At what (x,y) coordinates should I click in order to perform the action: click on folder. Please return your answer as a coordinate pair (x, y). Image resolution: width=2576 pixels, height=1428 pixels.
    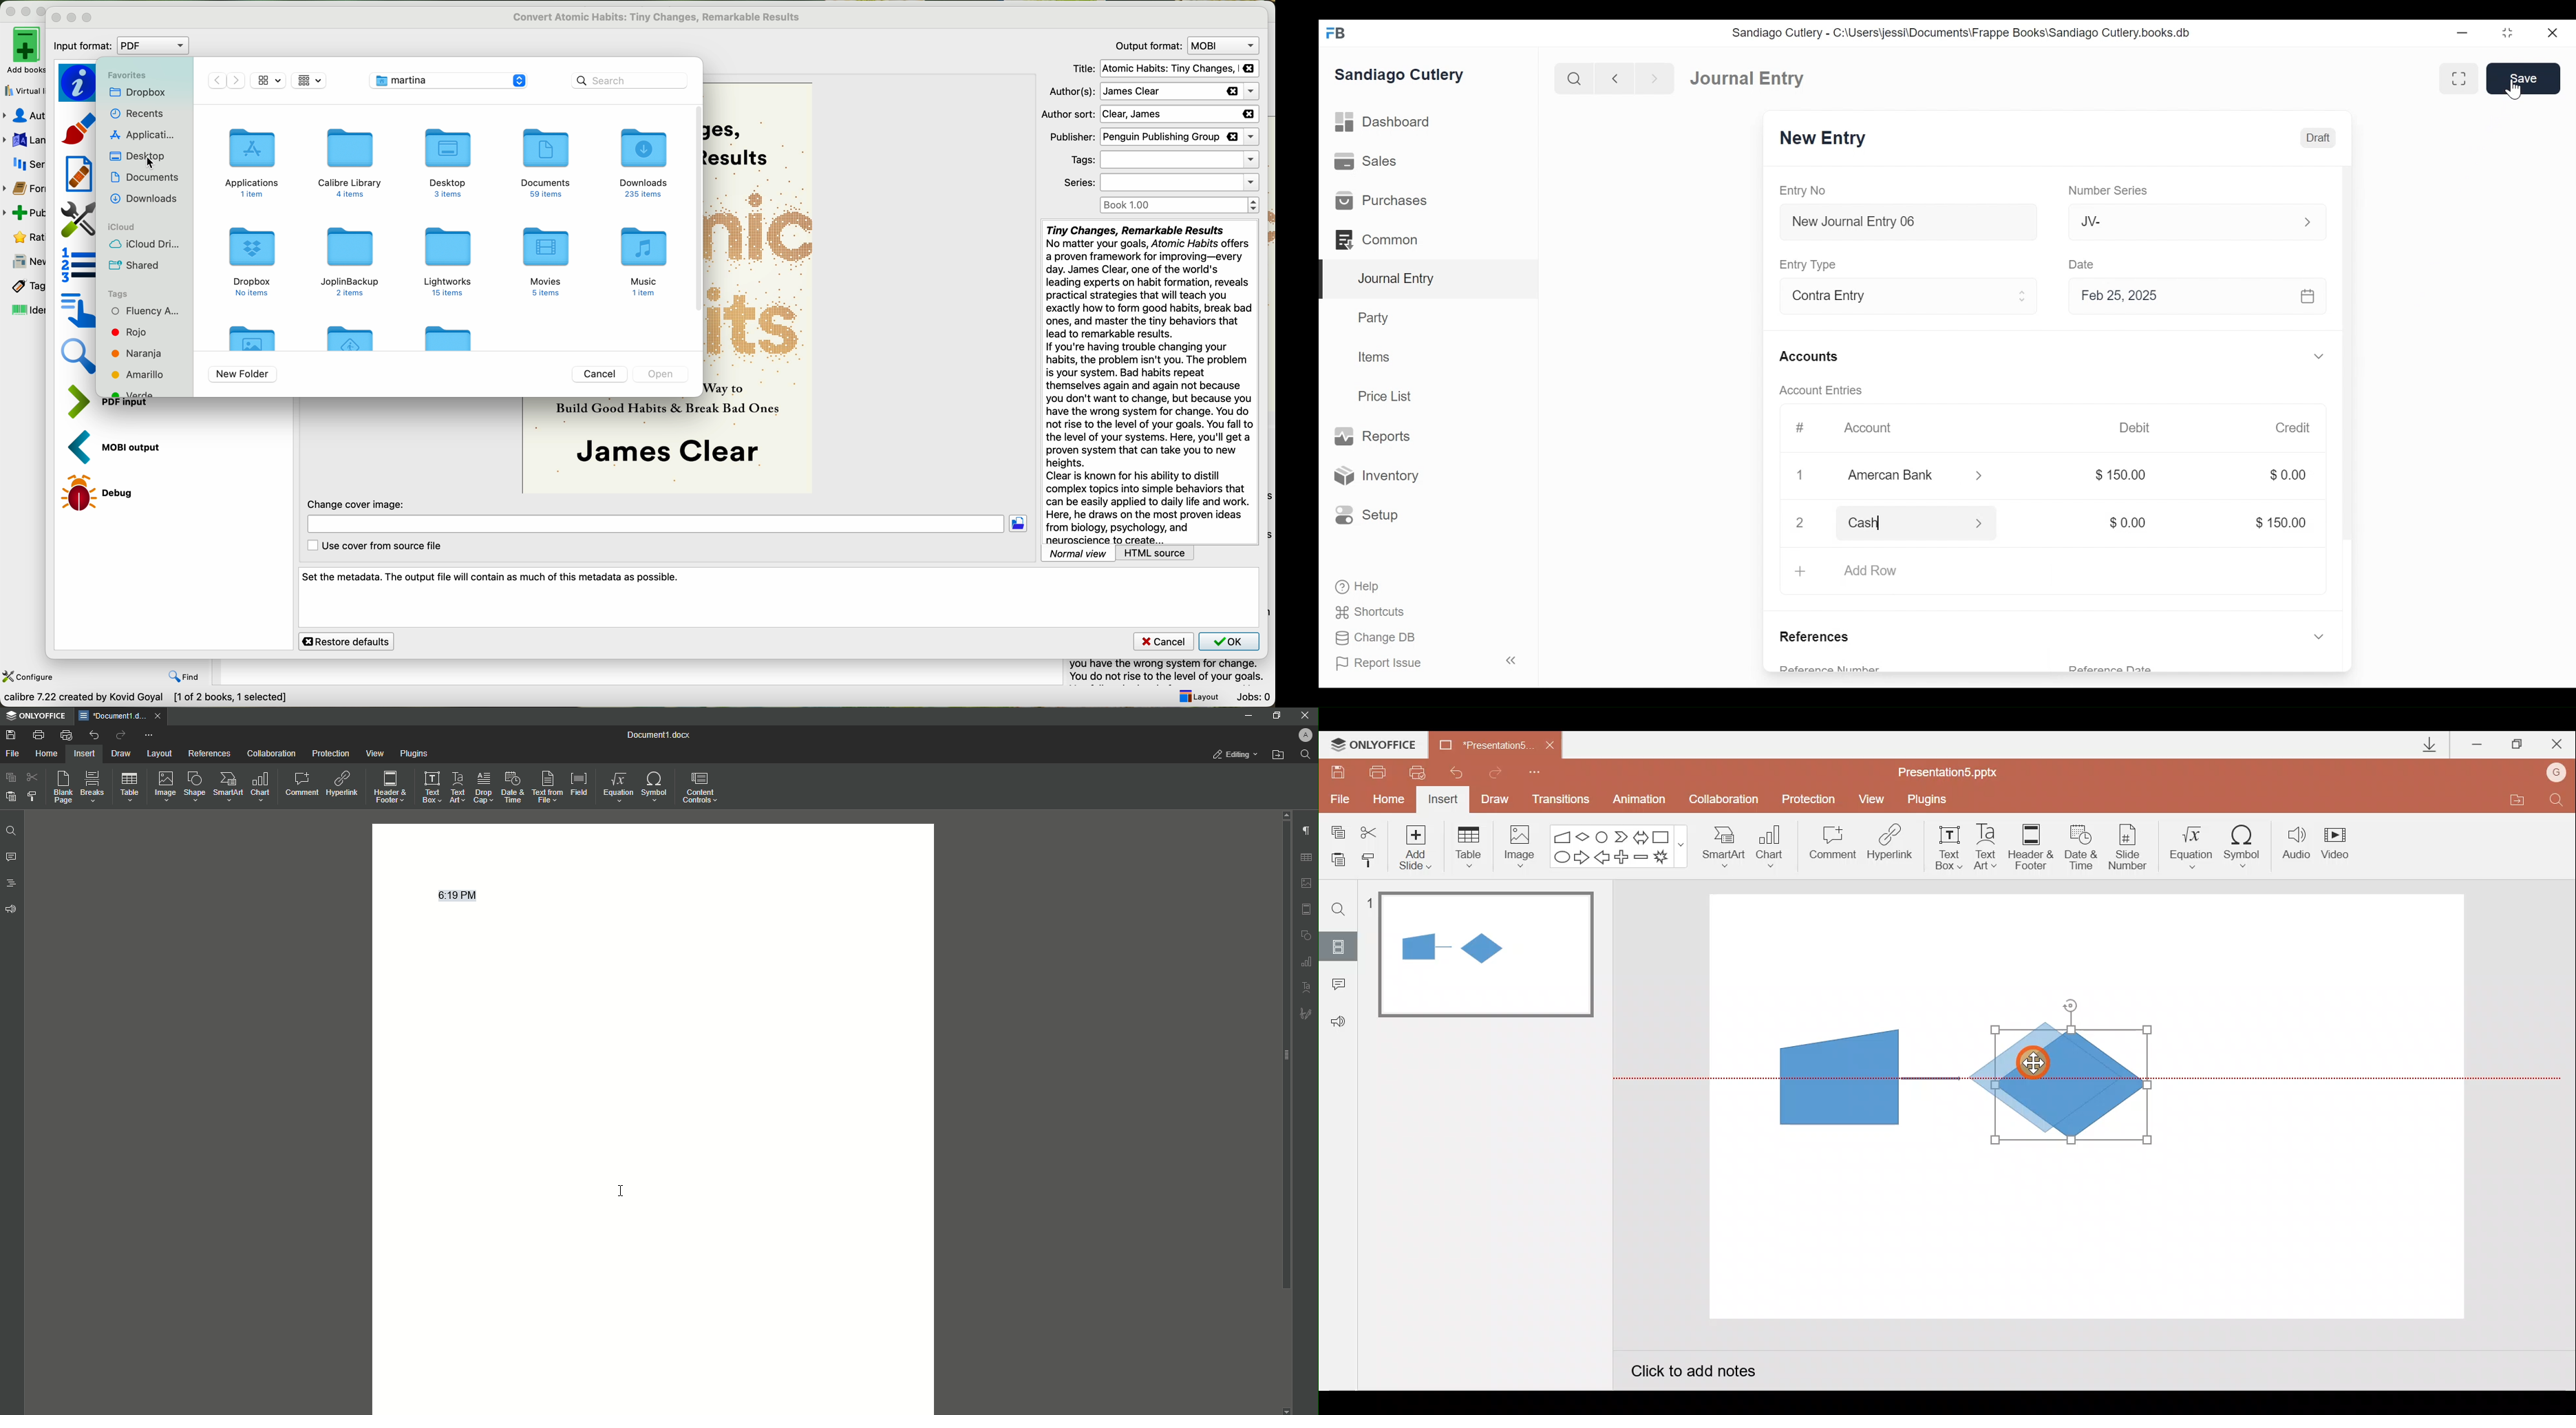
    Looking at the image, I should click on (349, 339).